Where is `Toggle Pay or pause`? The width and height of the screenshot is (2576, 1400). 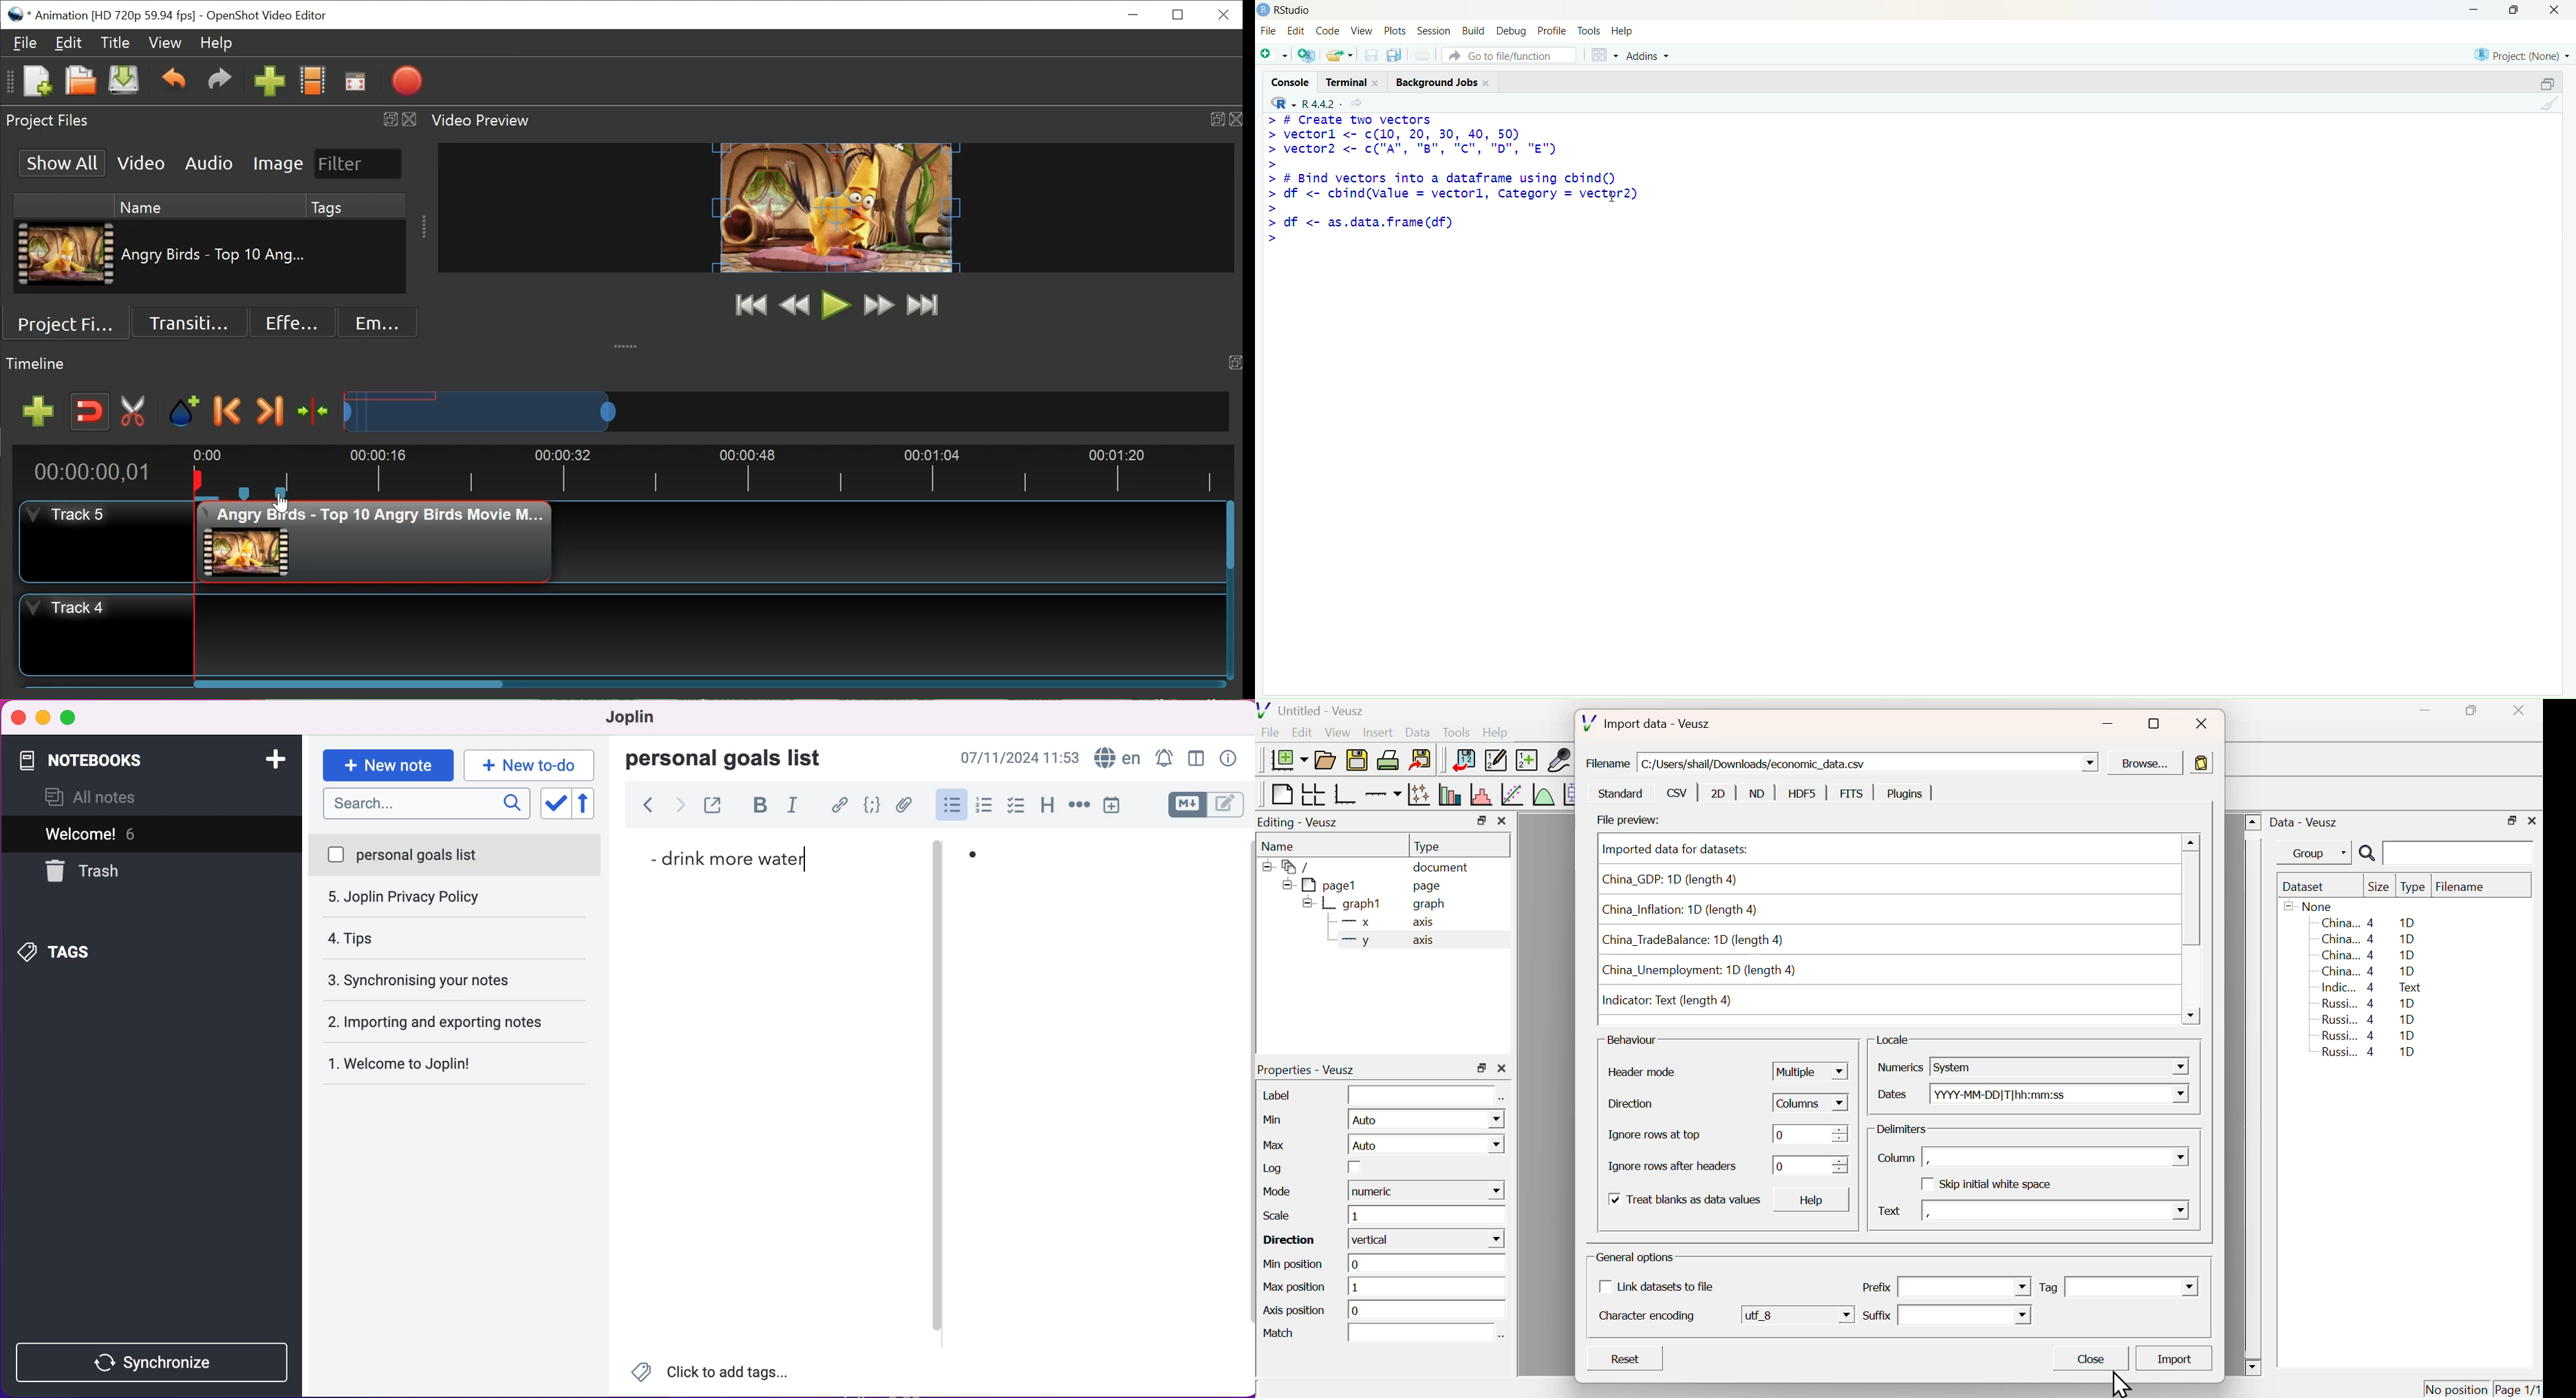 Toggle Pay or pause is located at coordinates (836, 305).